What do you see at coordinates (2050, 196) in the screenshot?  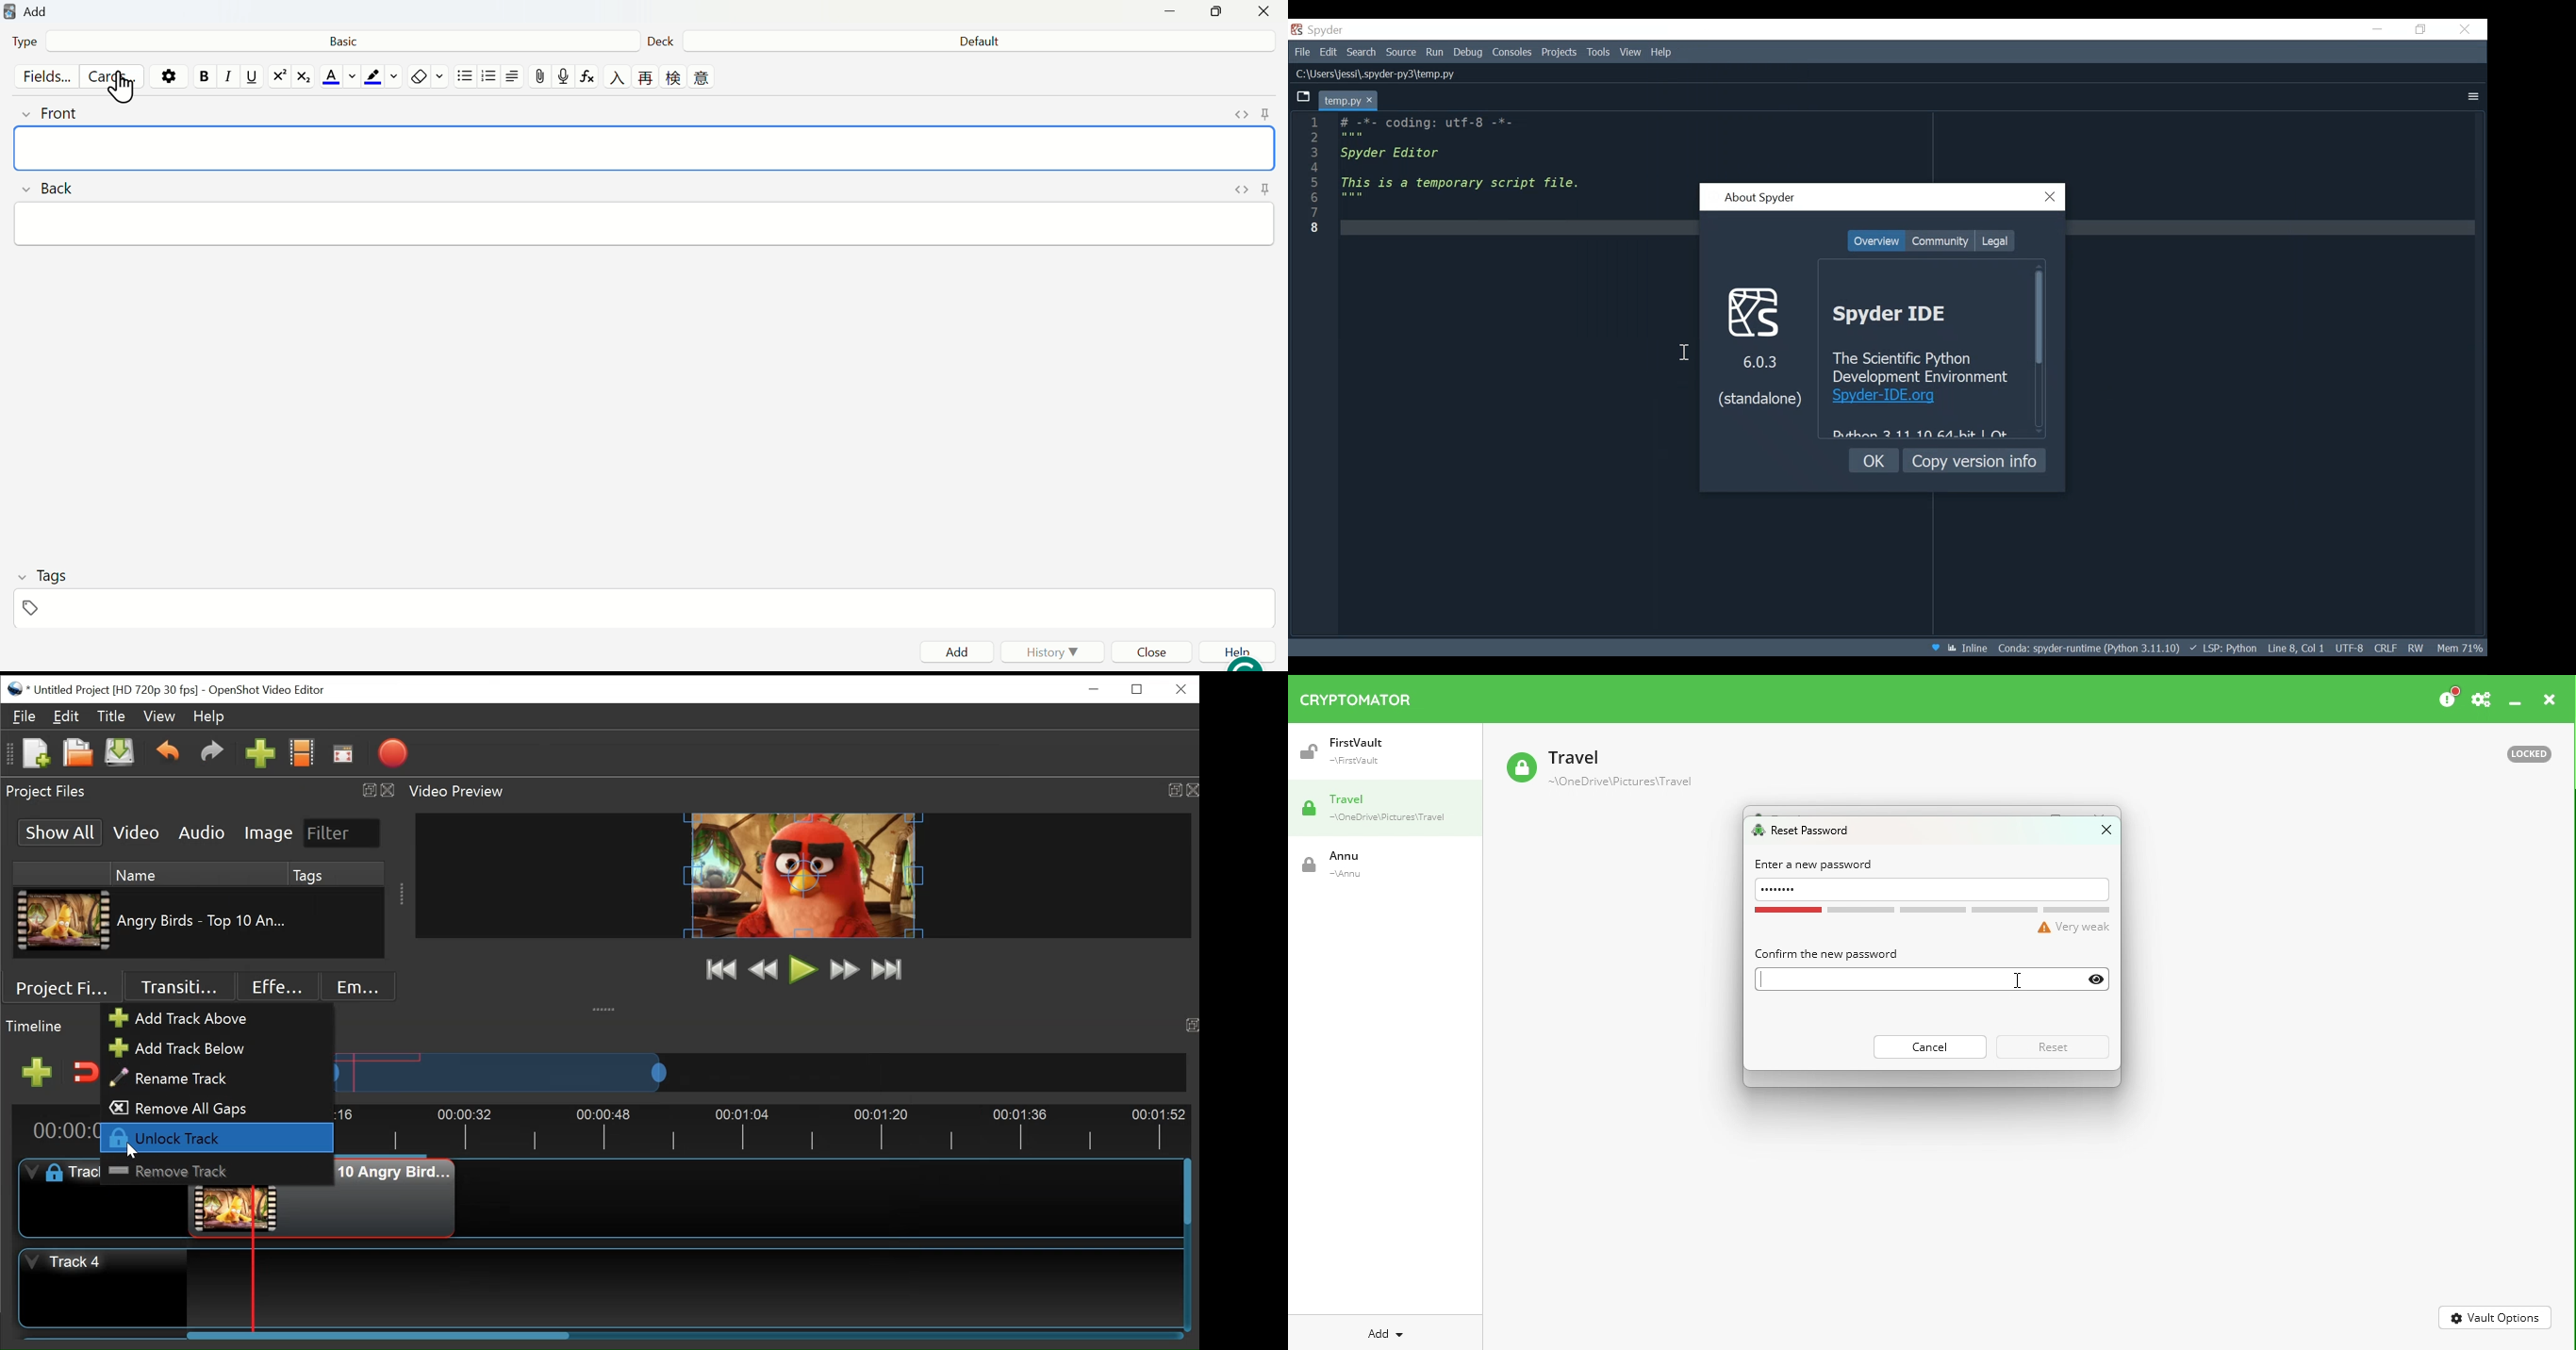 I see `Close` at bounding box center [2050, 196].